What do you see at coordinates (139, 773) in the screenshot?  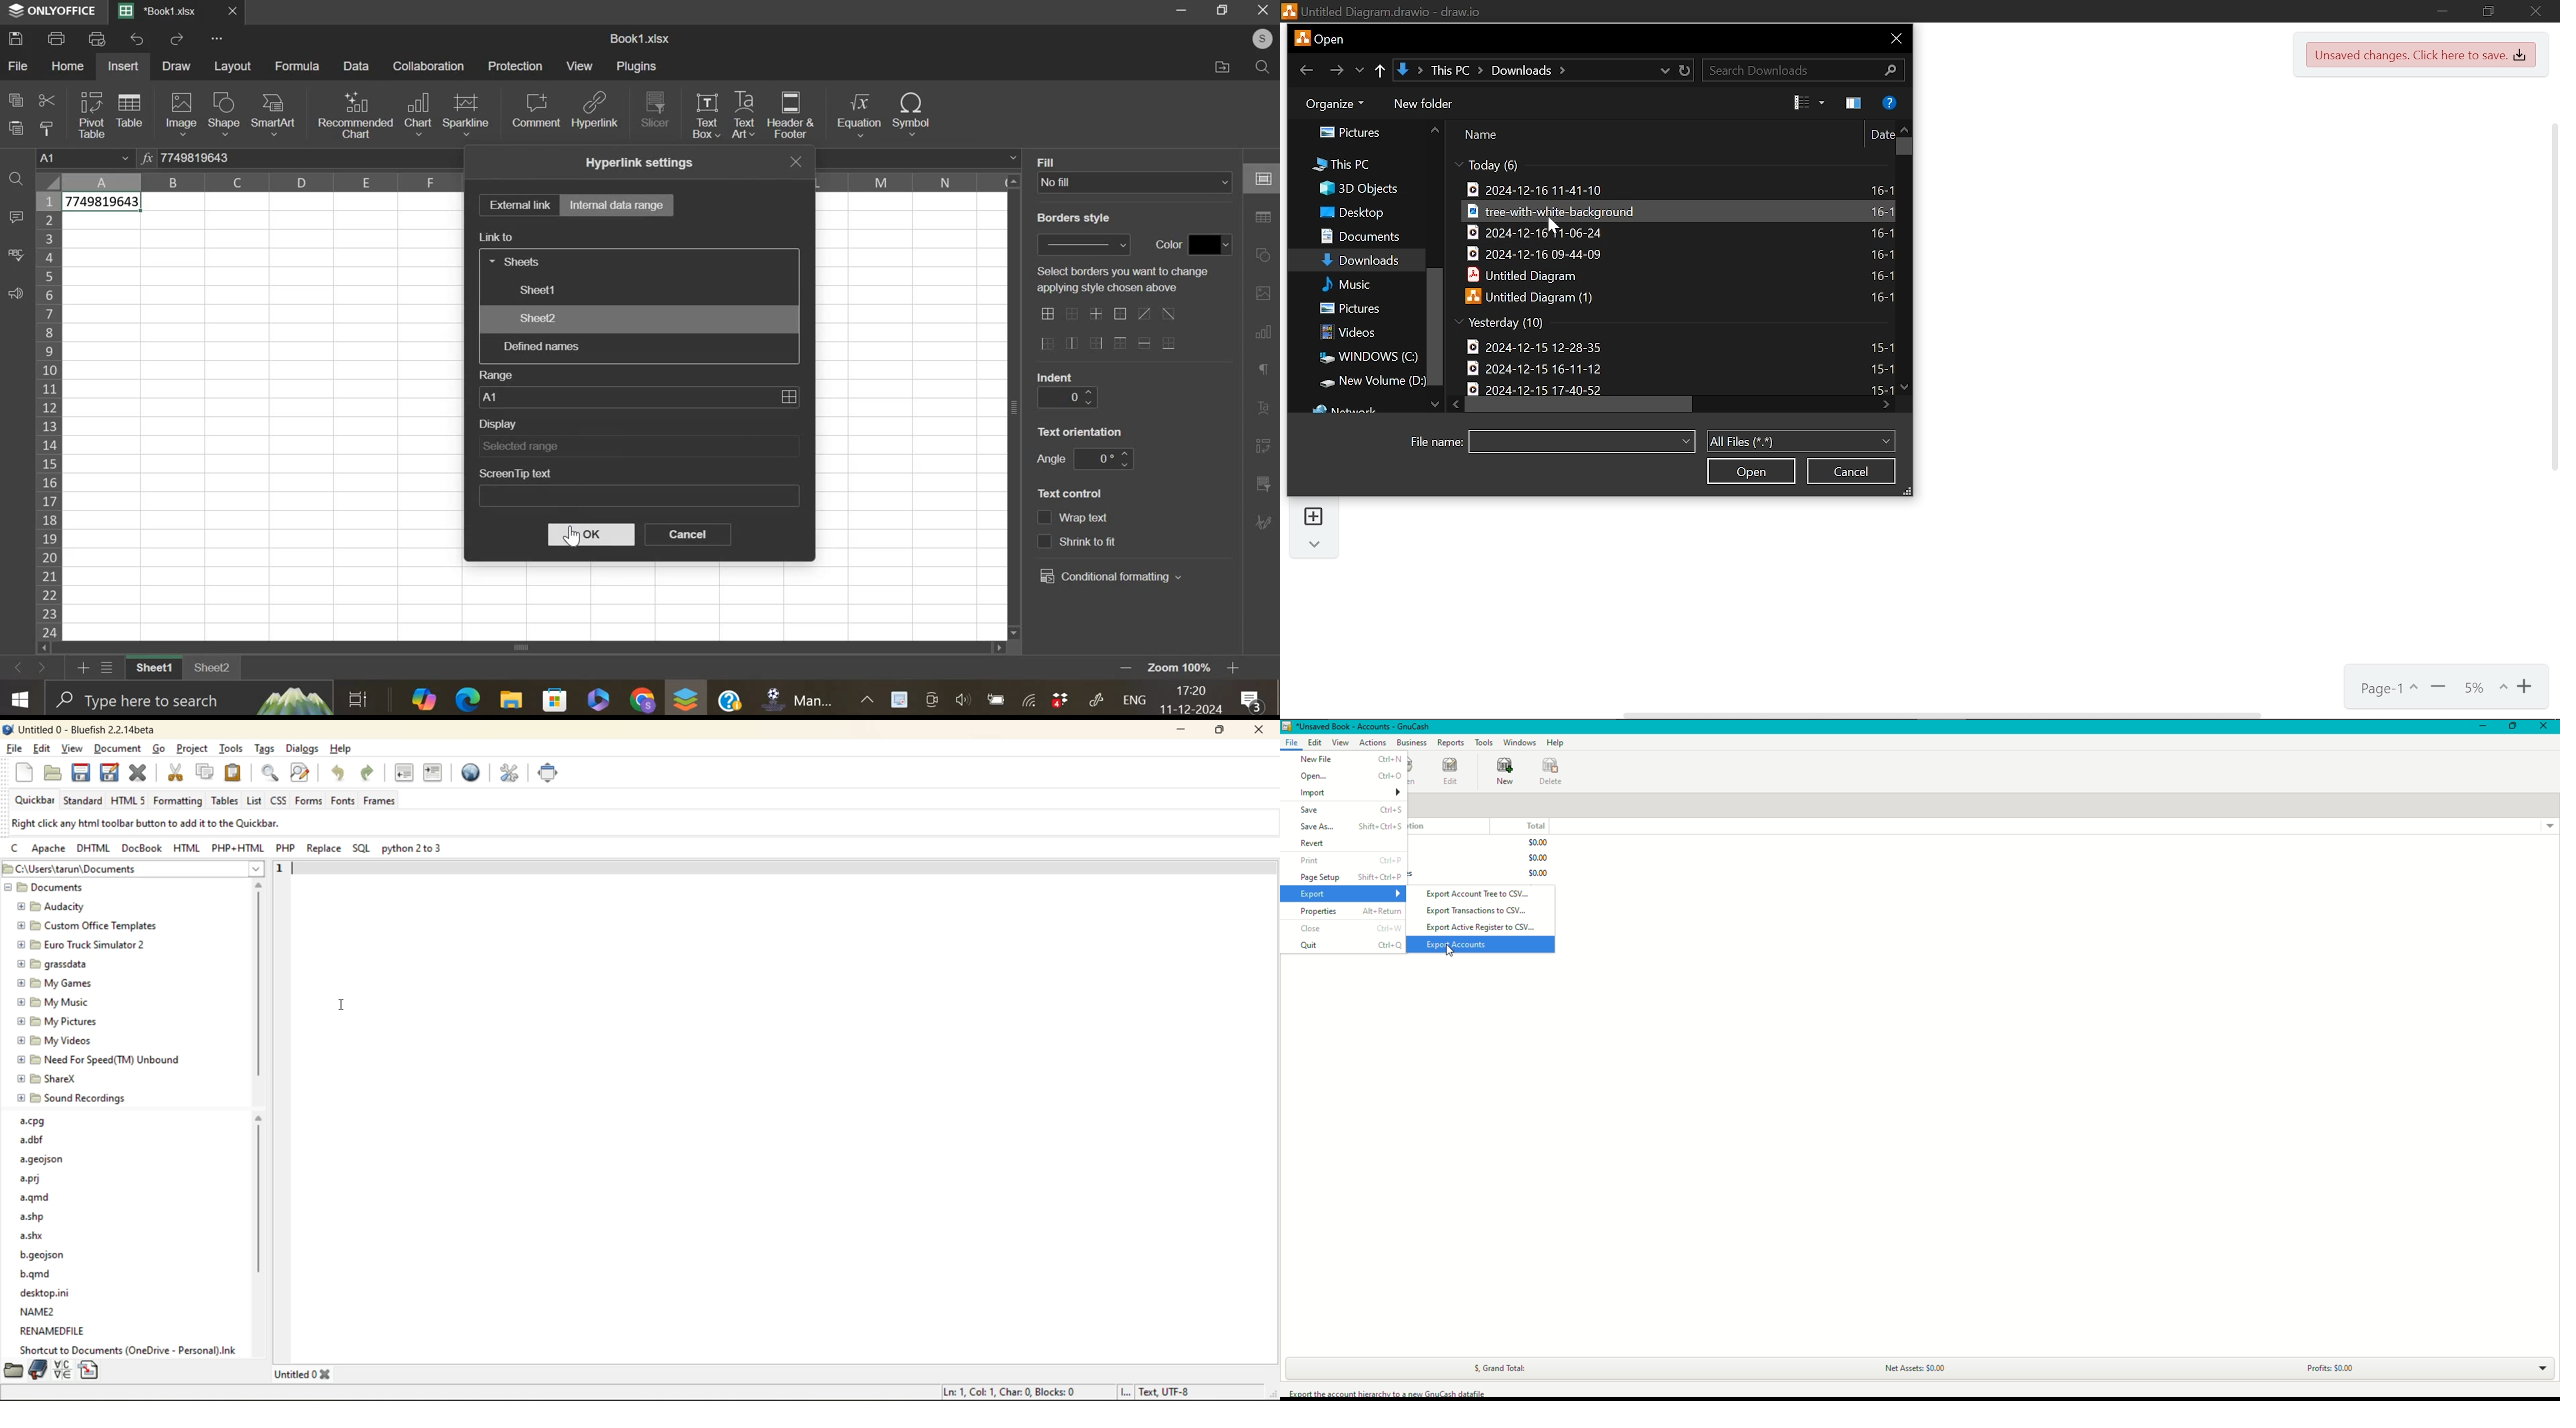 I see `close current file` at bounding box center [139, 773].